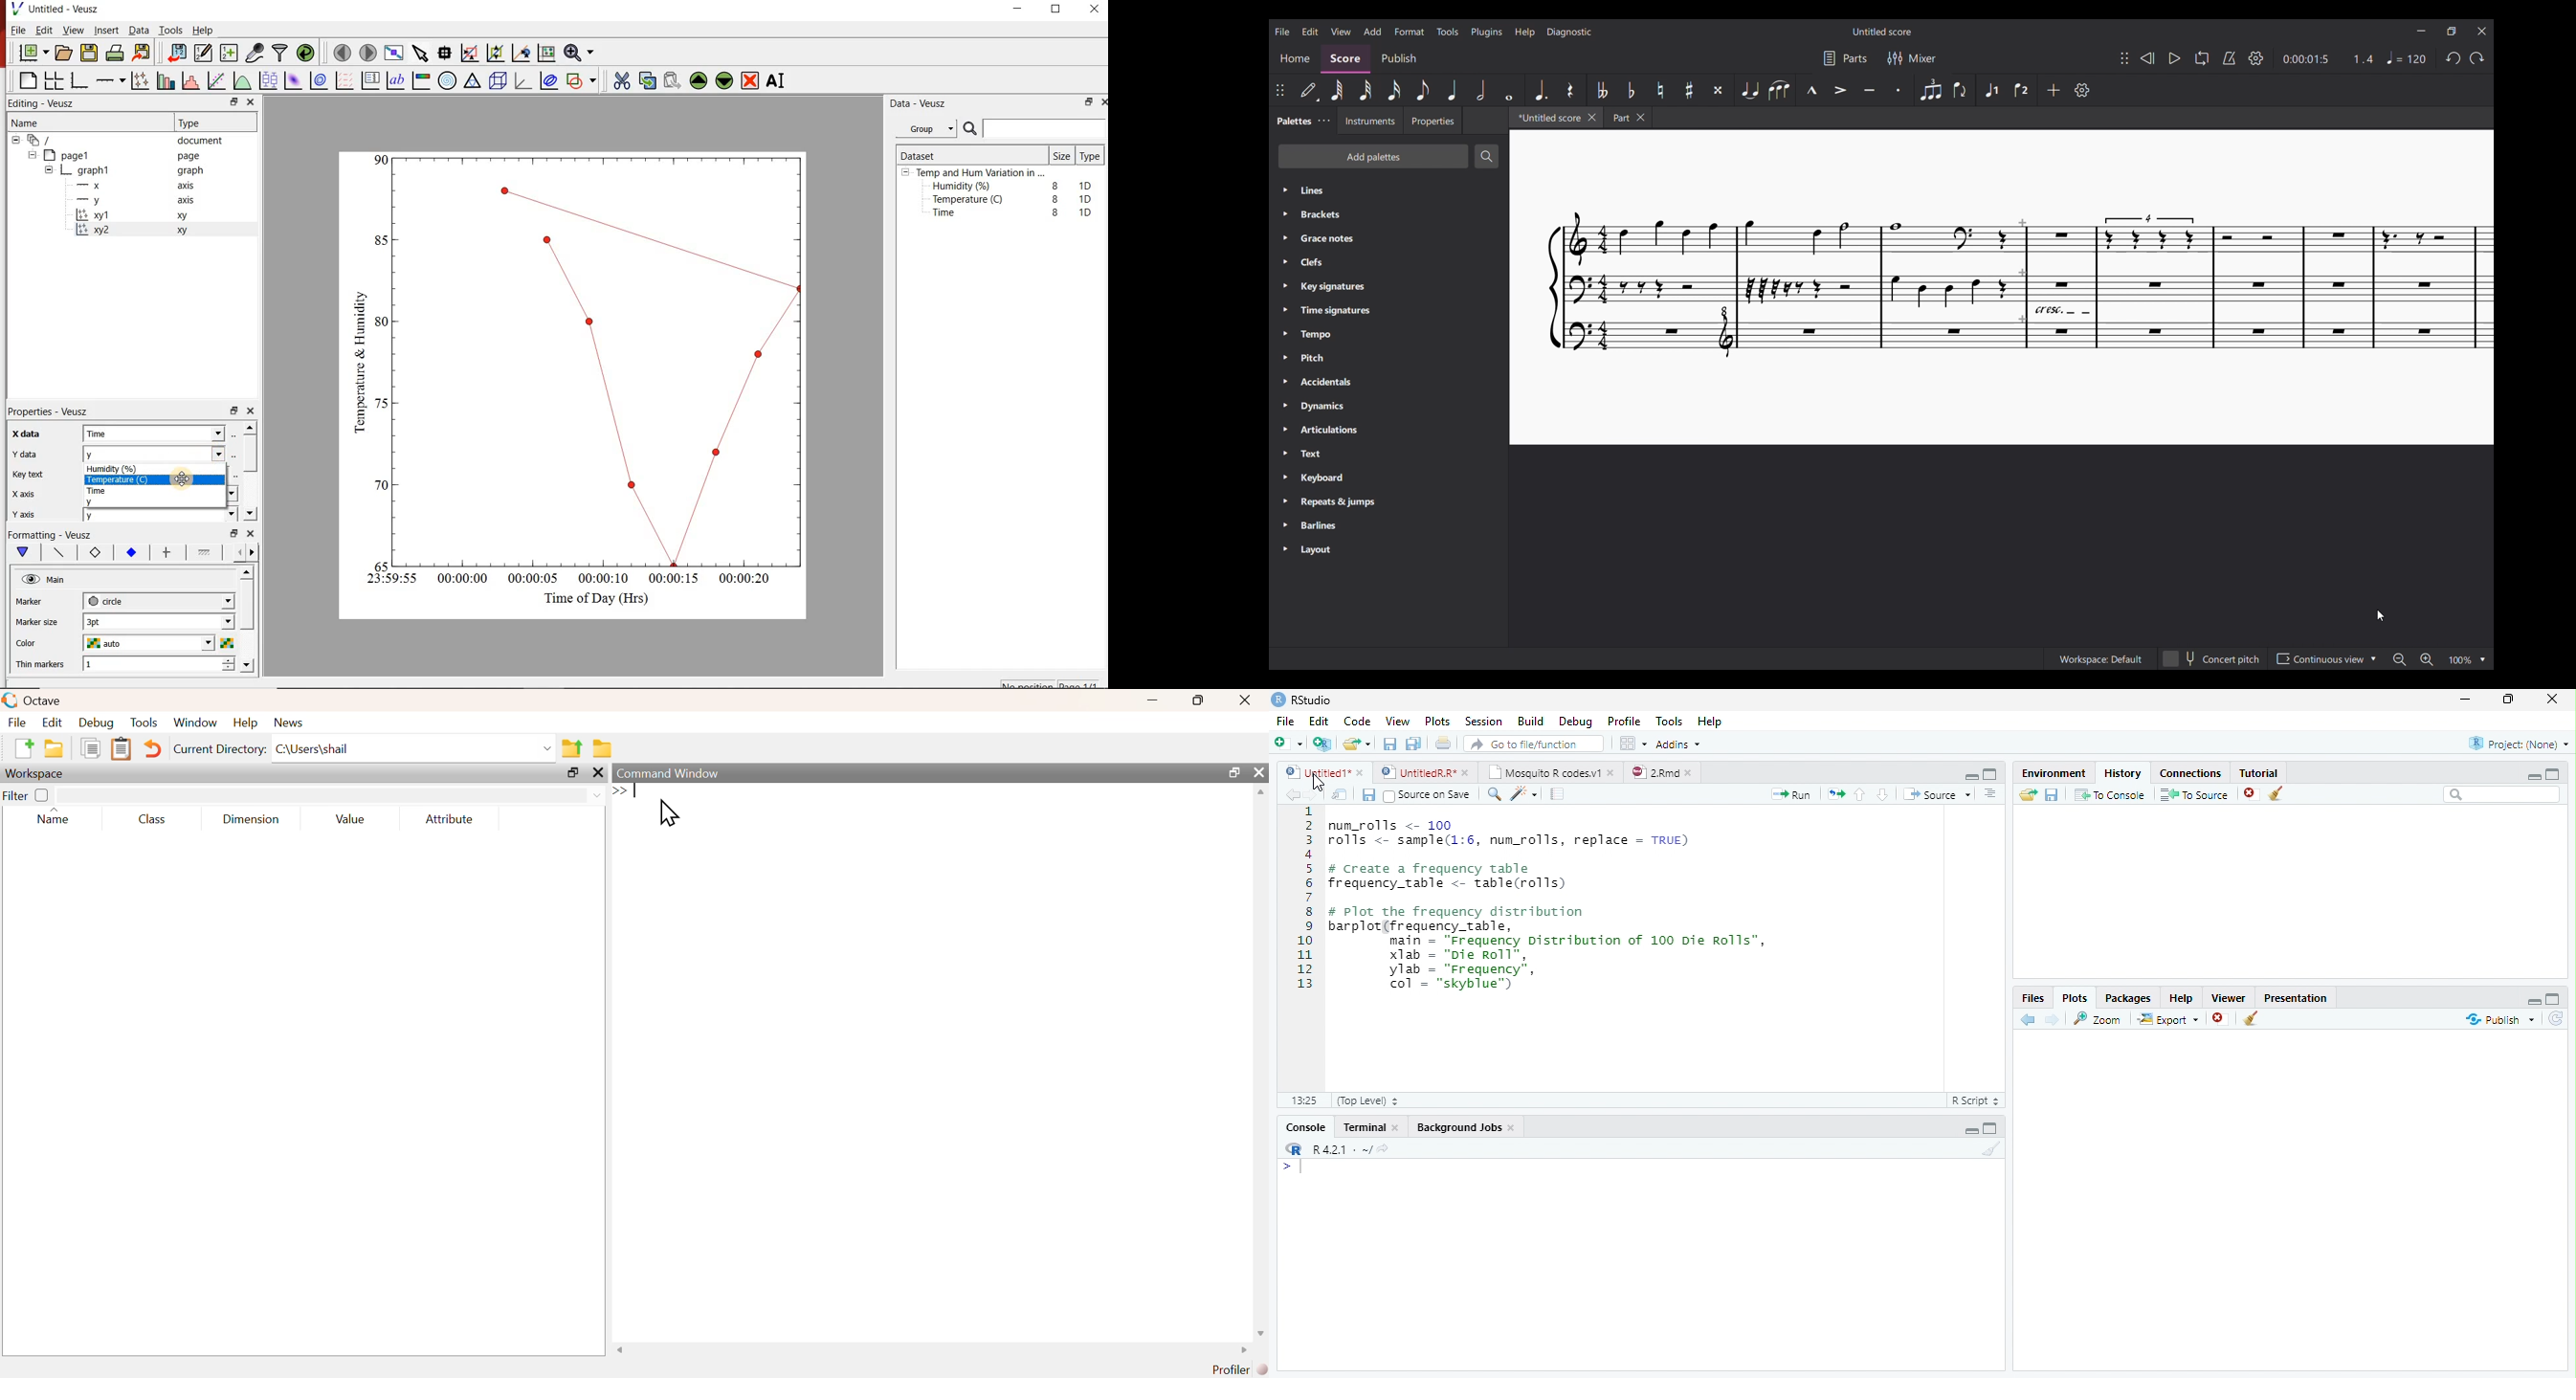 The image size is (2576, 1400). I want to click on Code Editor, so click(1627, 948).